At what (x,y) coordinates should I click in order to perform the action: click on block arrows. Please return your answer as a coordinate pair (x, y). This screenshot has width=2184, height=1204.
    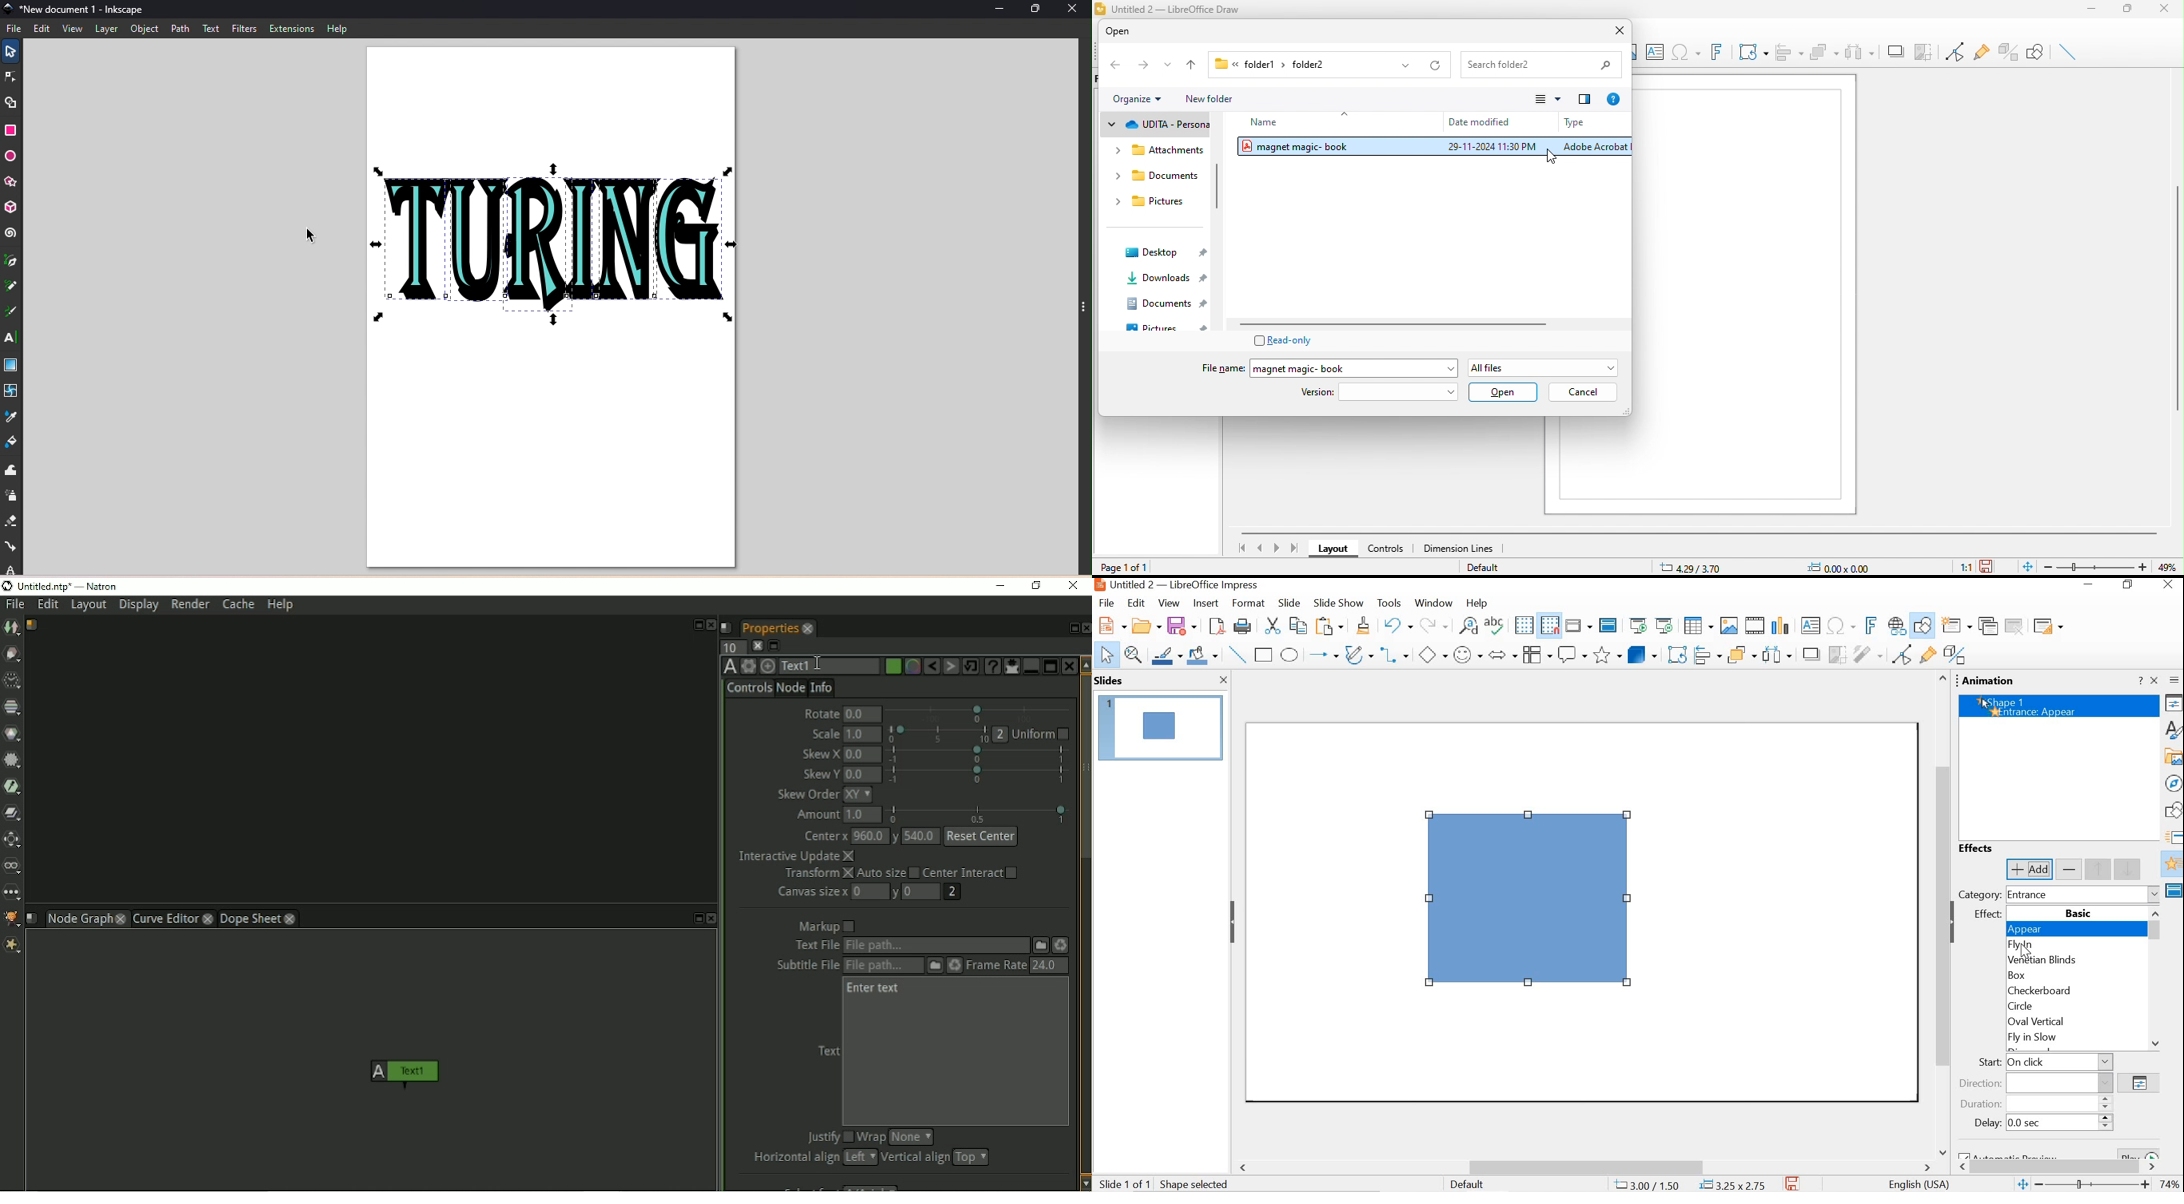
    Looking at the image, I should click on (1504, 654).